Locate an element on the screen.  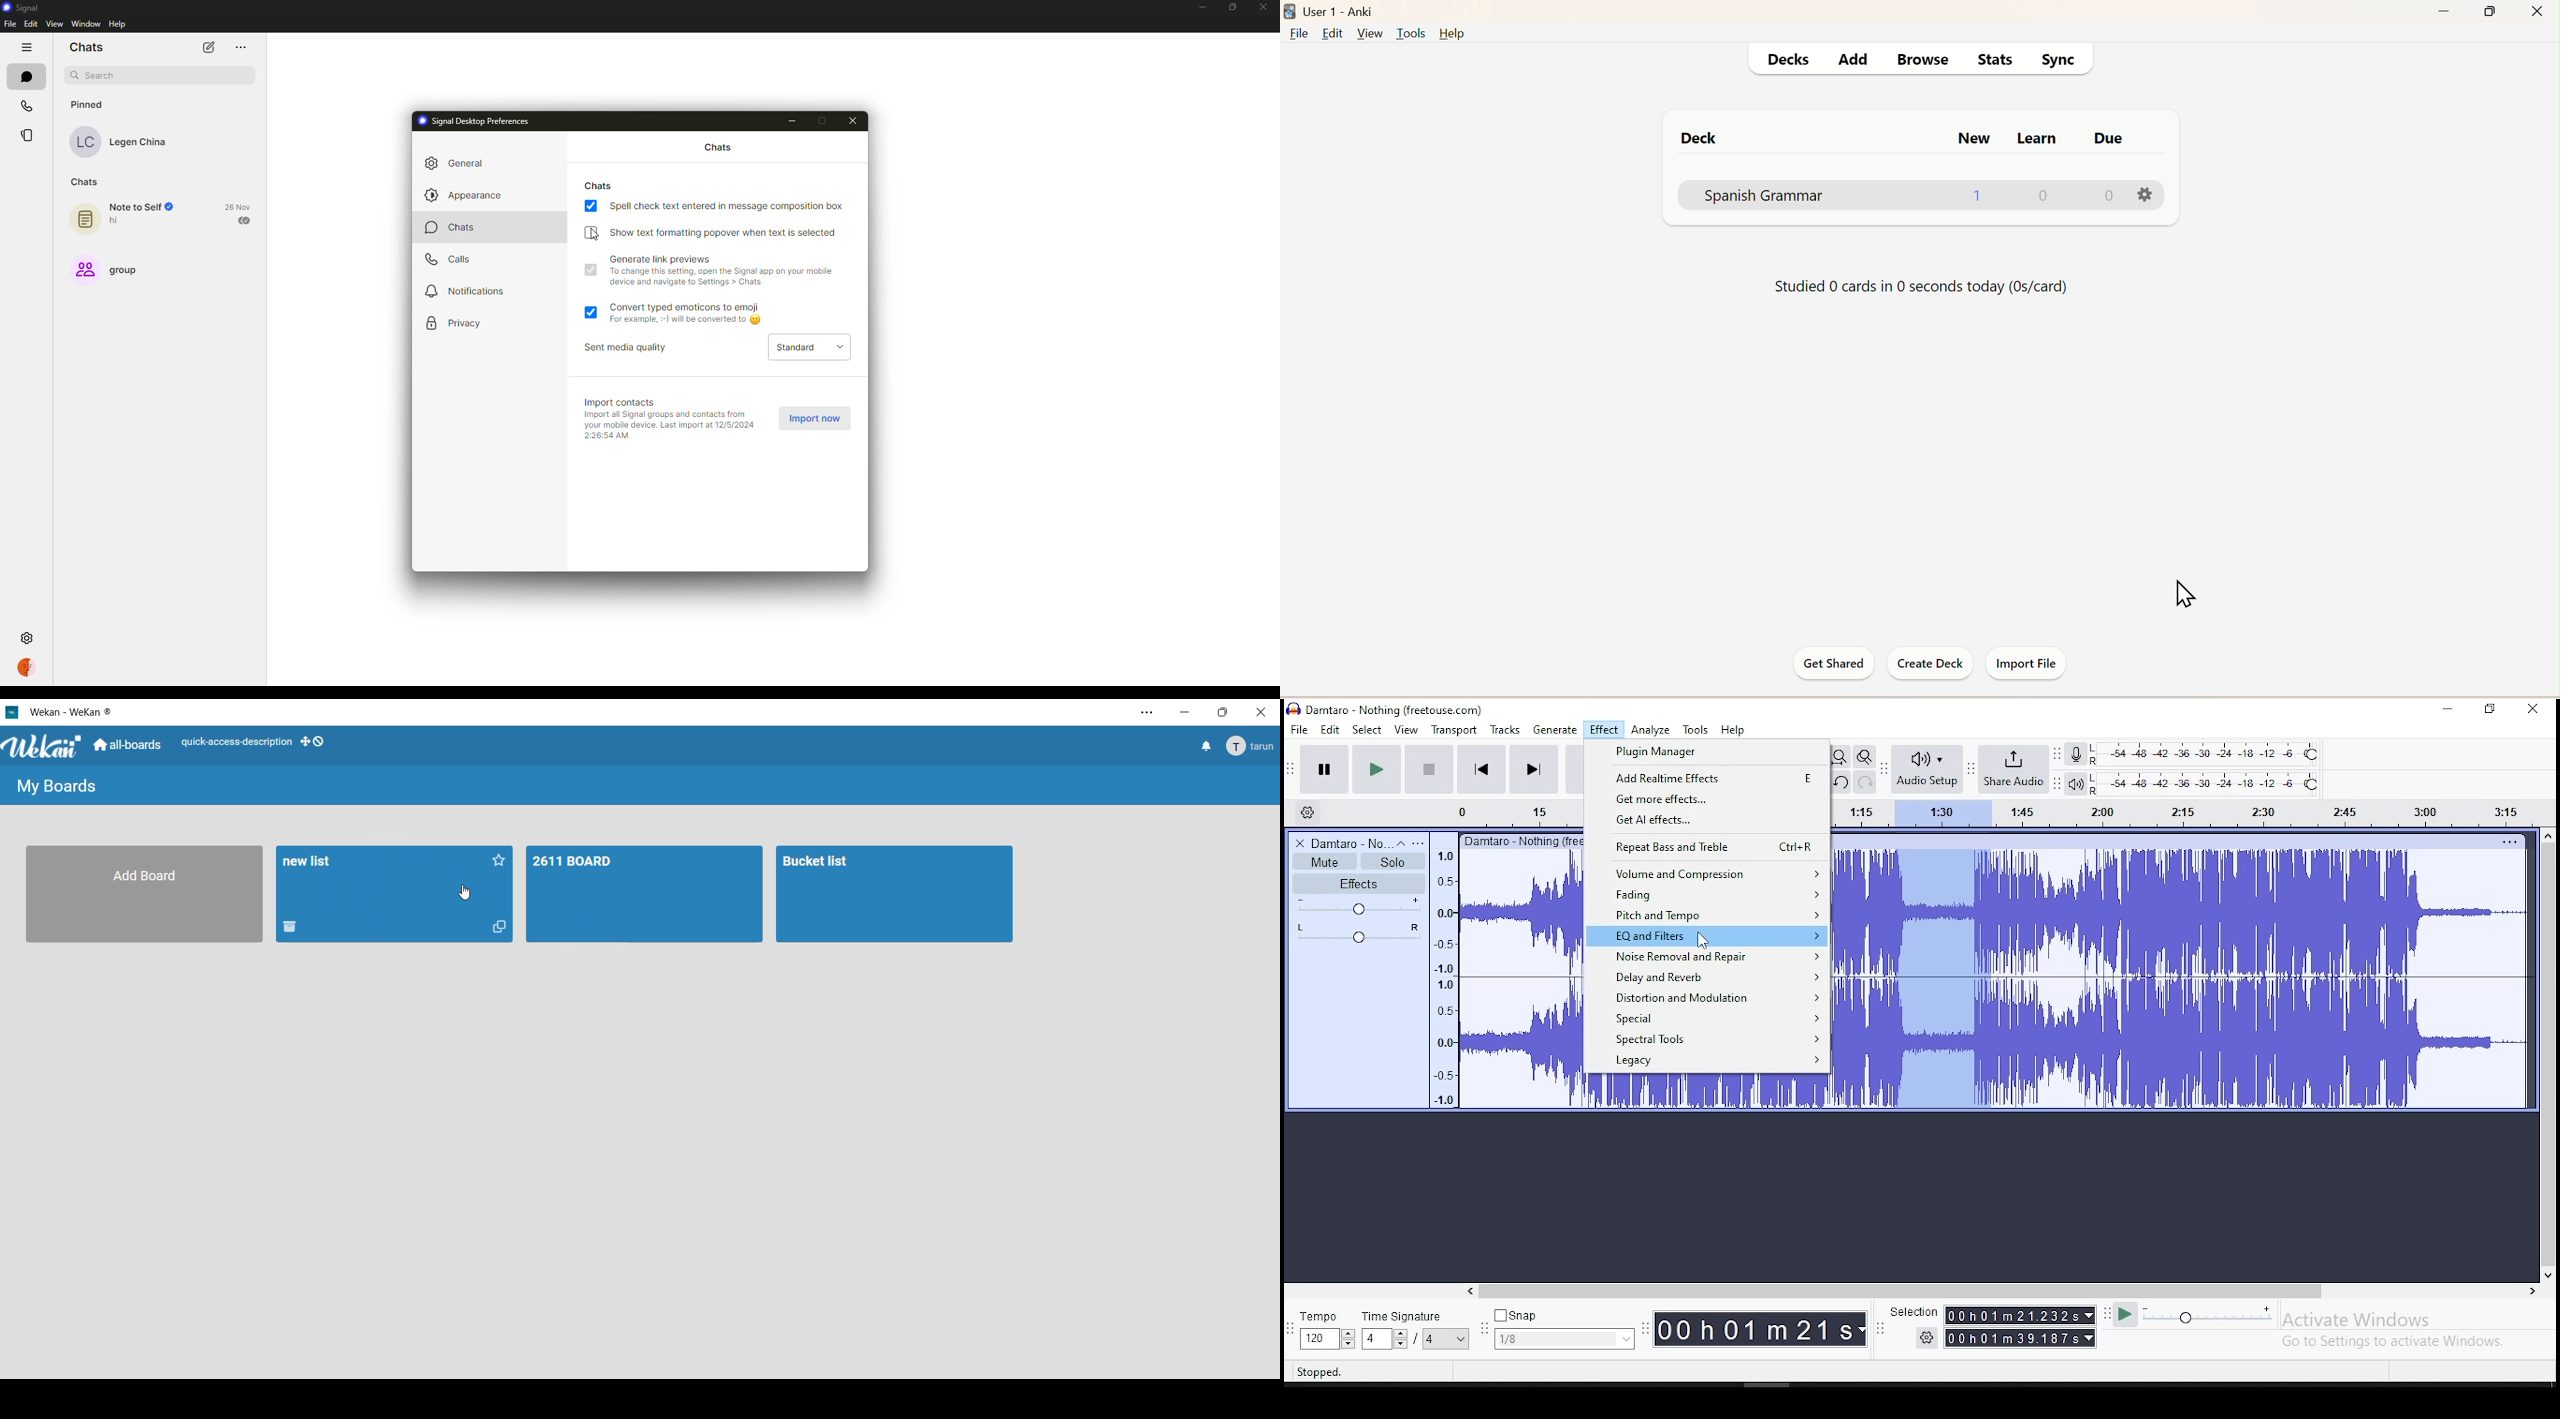
add real time effects is located at coordinates (1708, 779).